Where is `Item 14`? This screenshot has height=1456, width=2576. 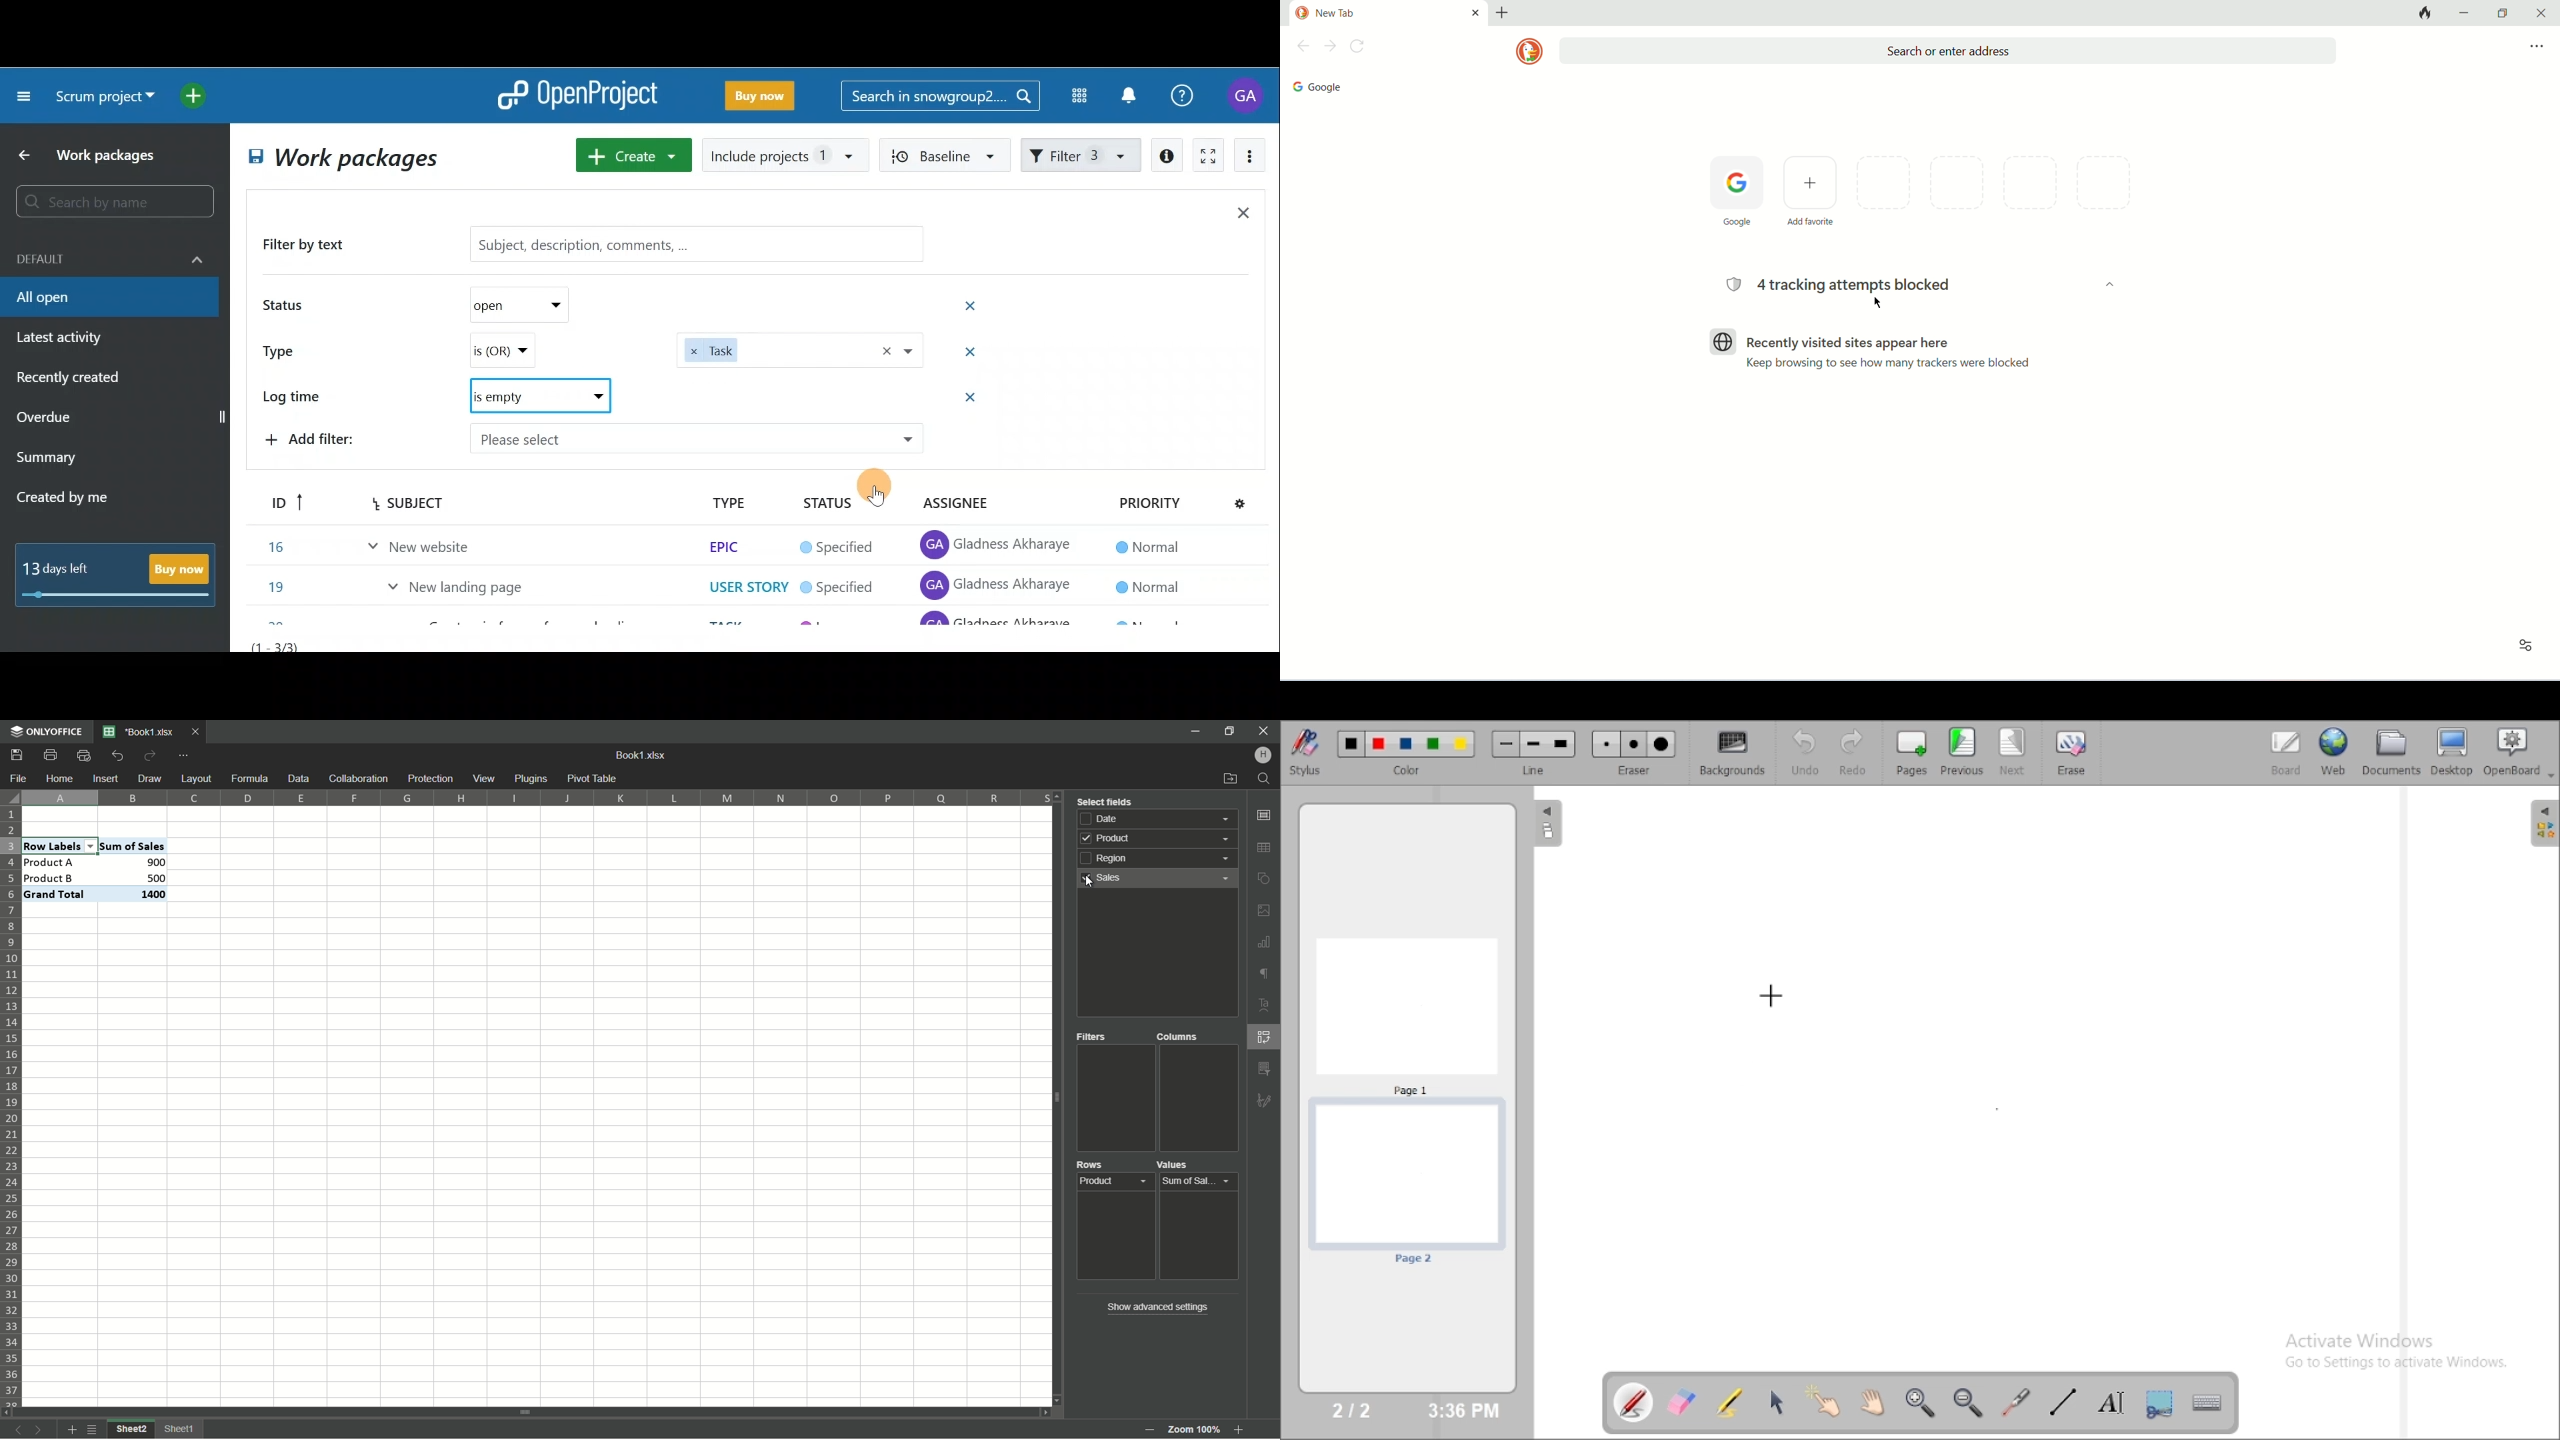 Item 14 is located at coordinates (383, 497).